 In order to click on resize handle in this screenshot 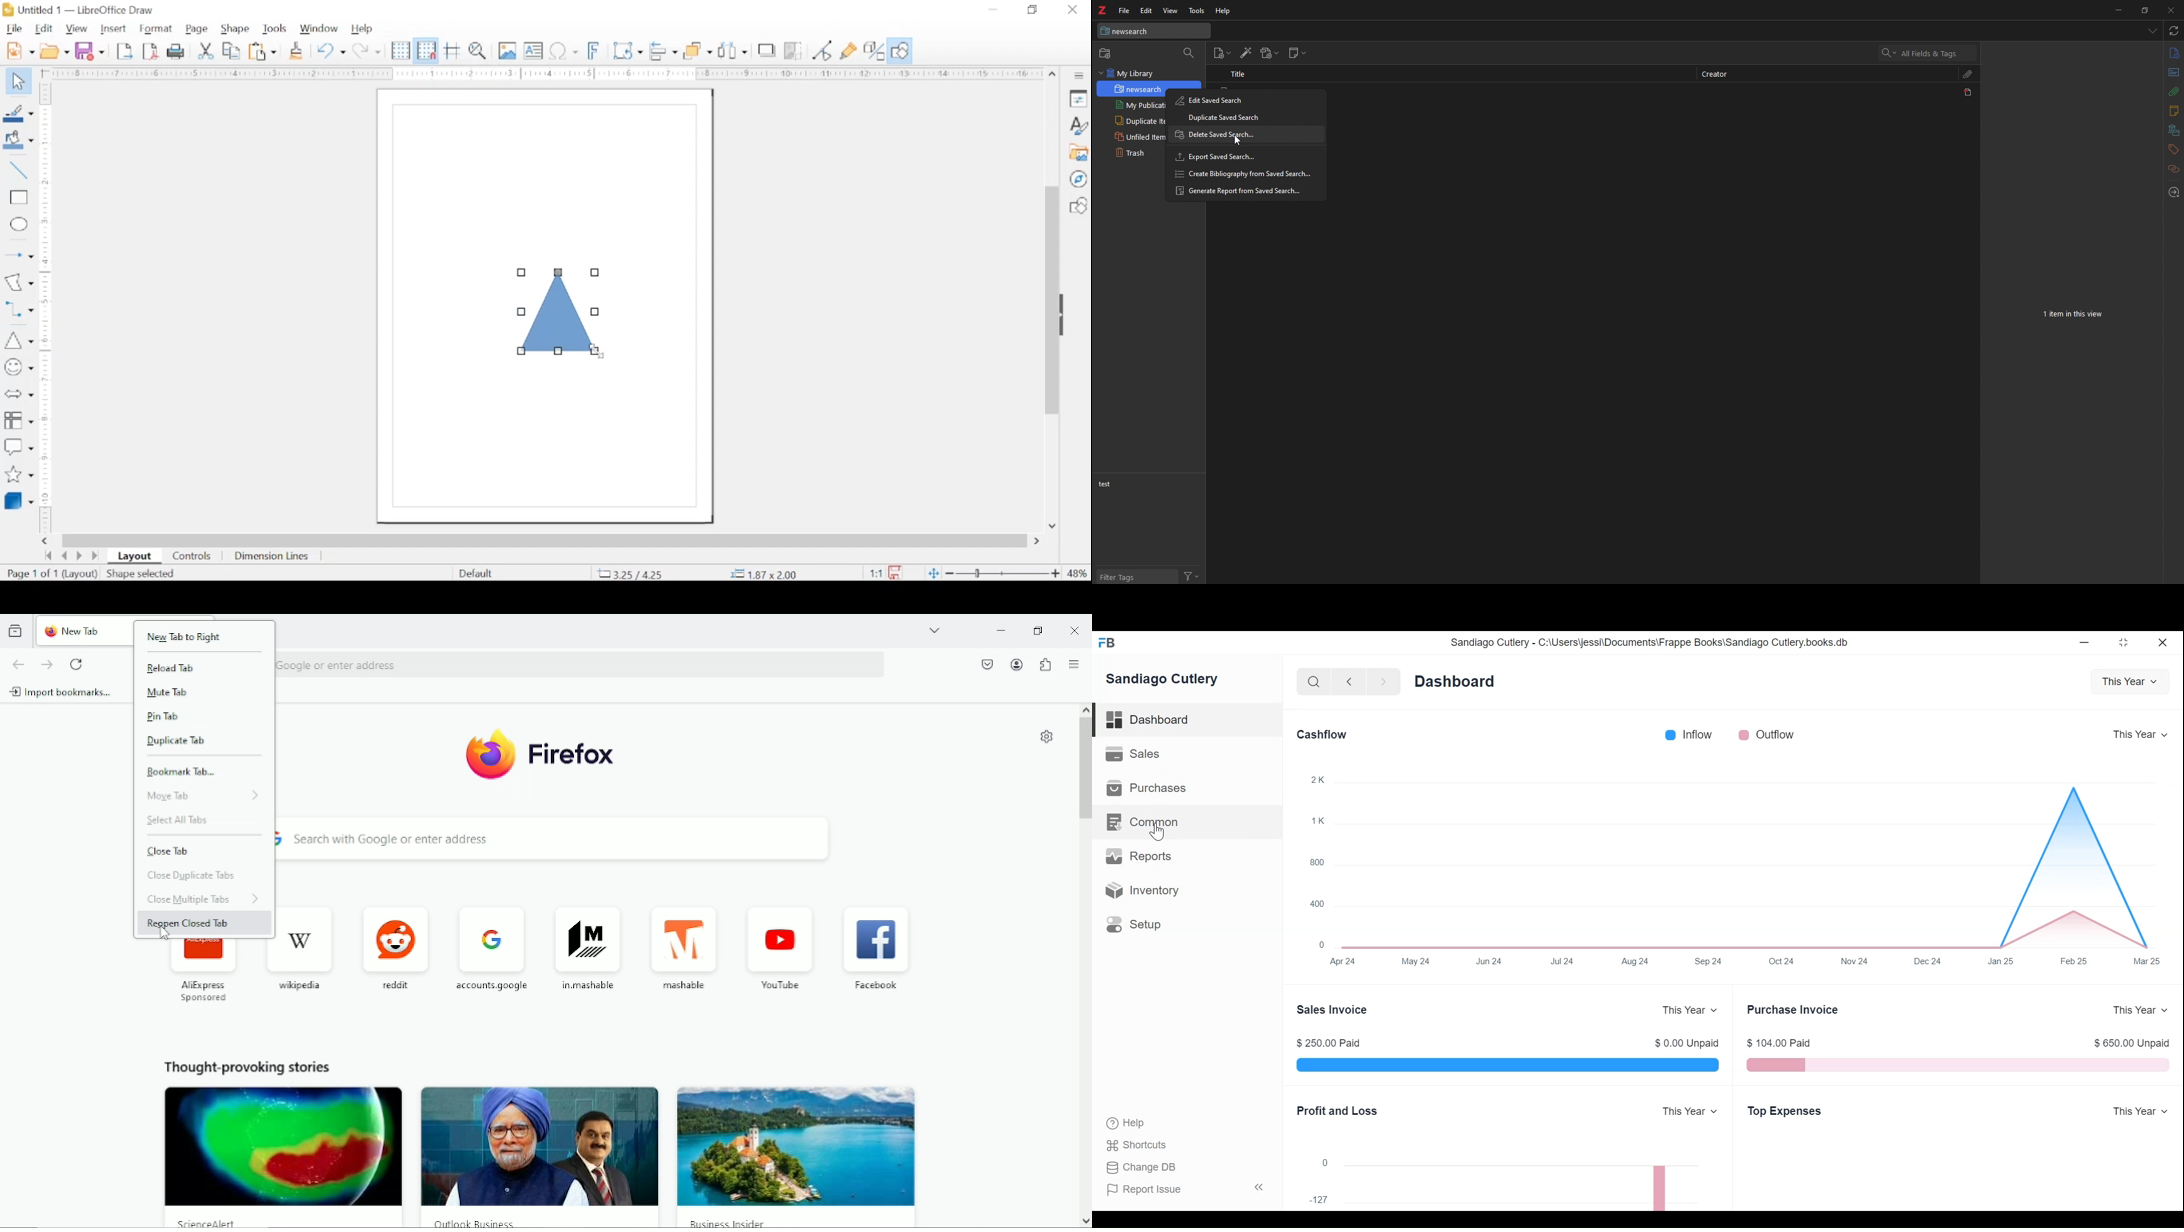, I will do `click(521, 351)`.